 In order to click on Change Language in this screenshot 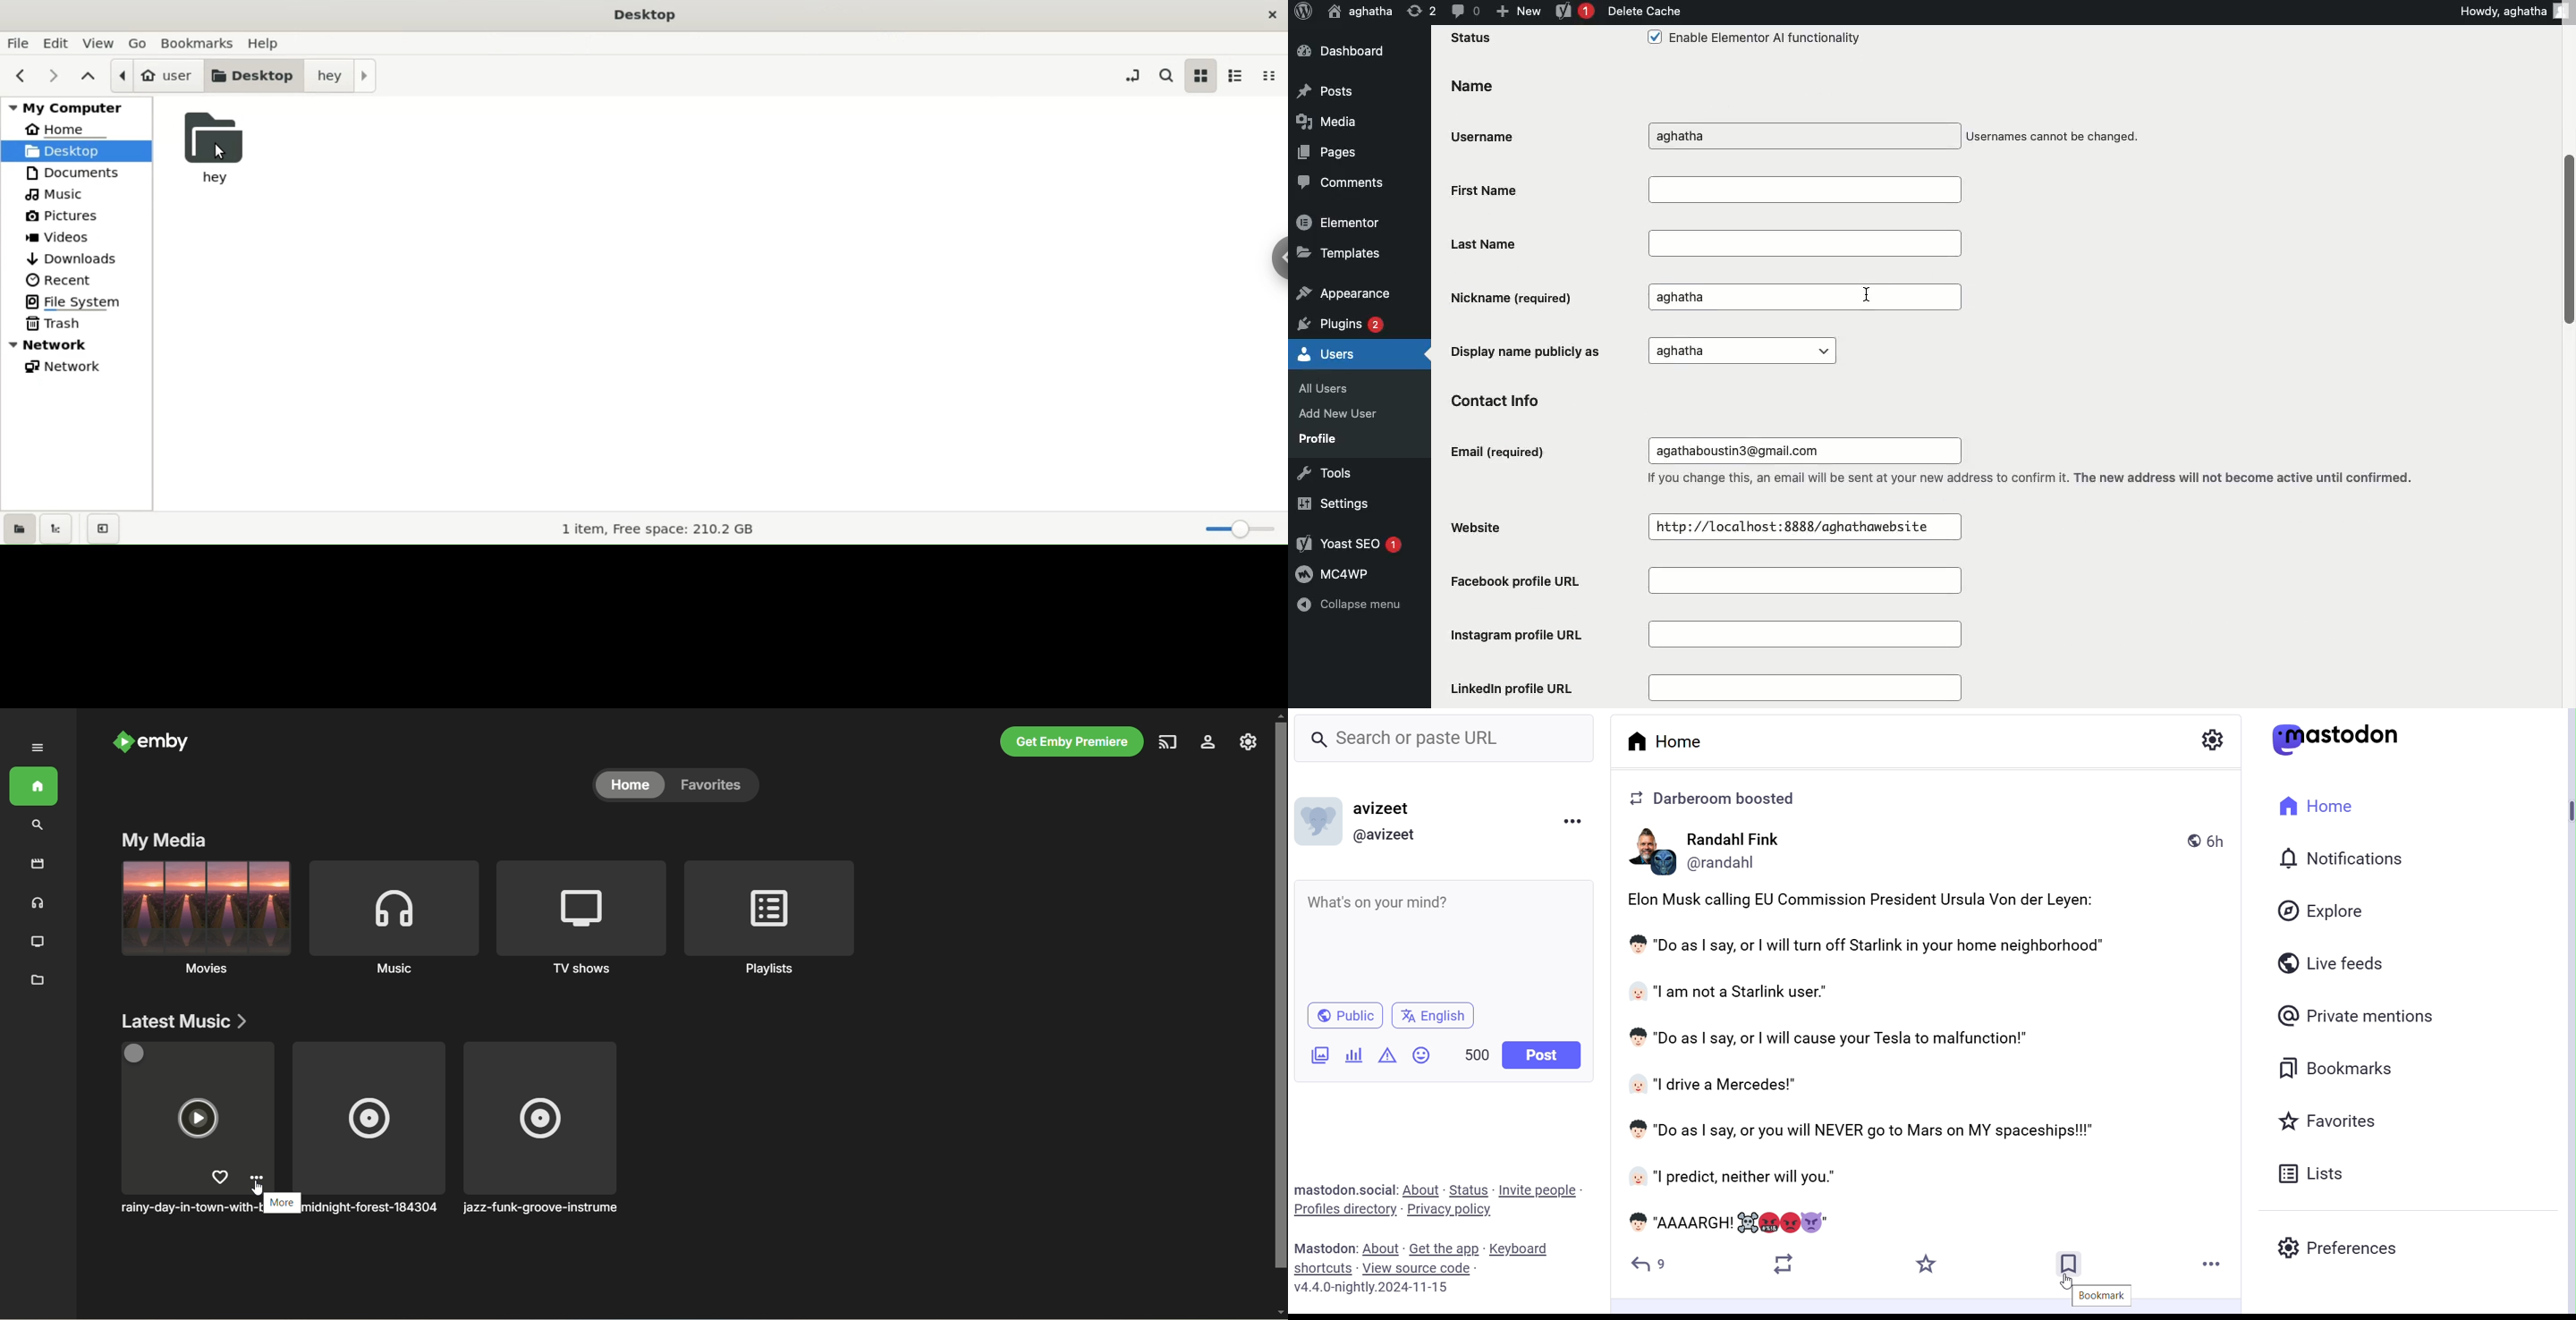, I will do `click(1433, 1016)`.